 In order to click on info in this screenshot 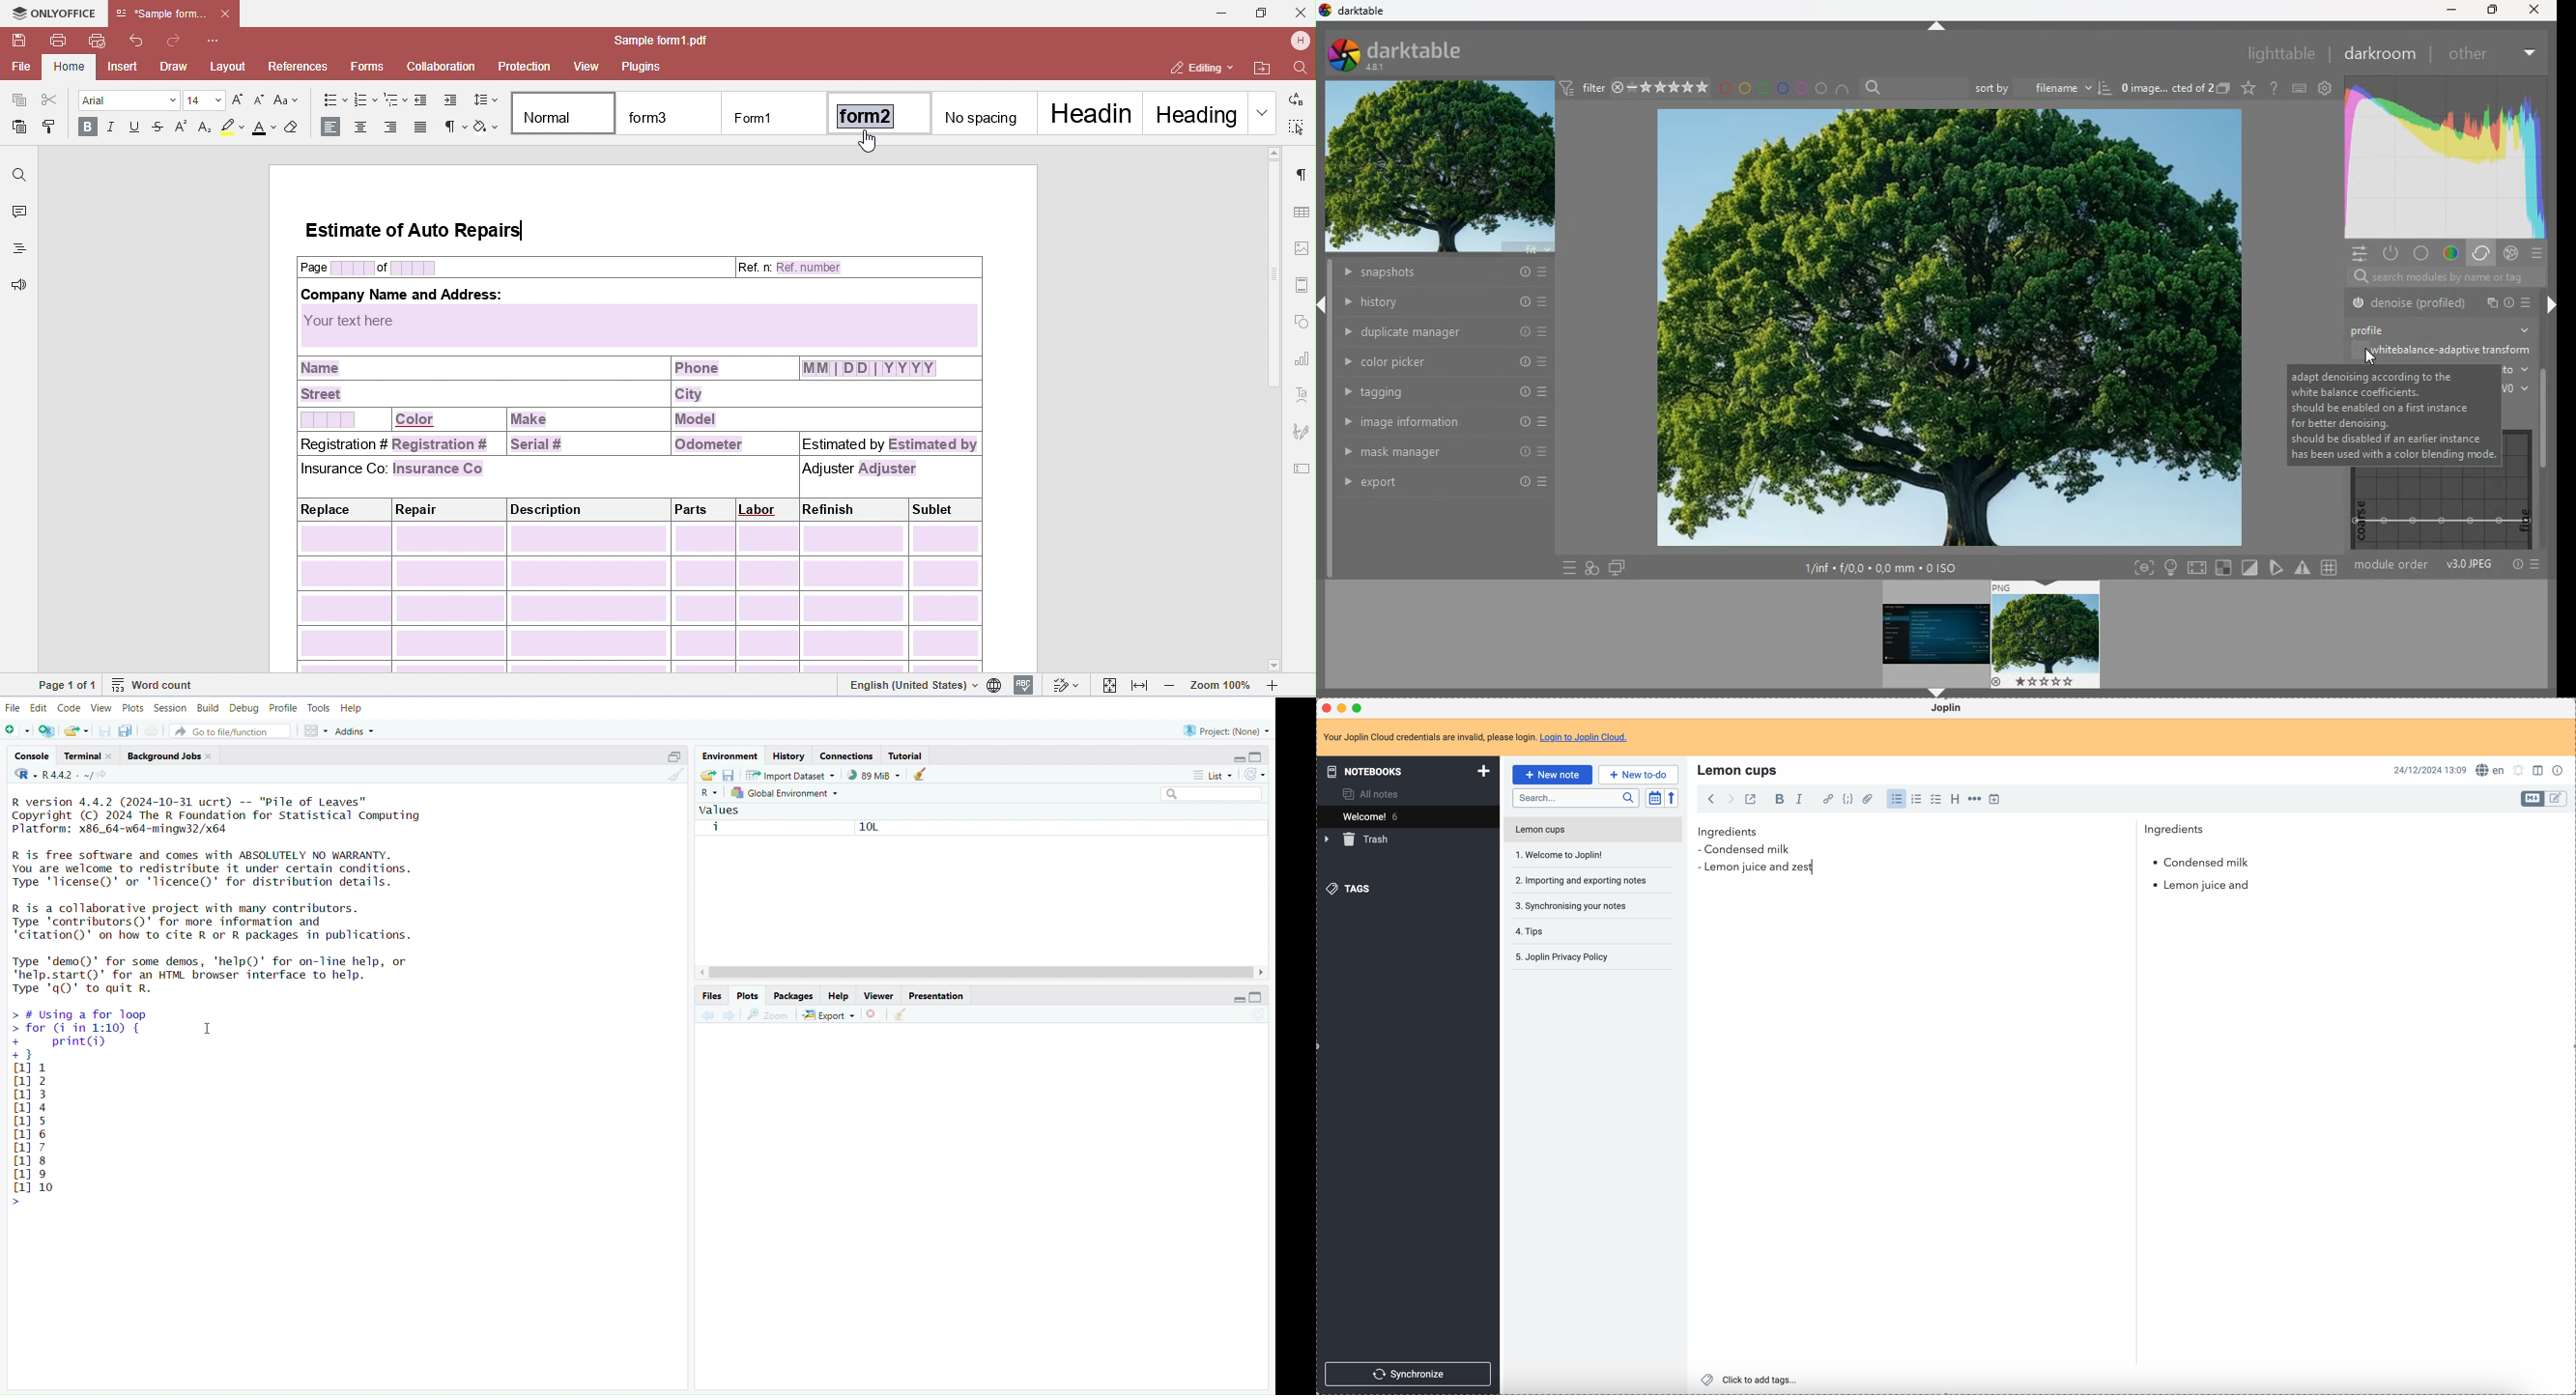, I will do `click(2517, 565)`.